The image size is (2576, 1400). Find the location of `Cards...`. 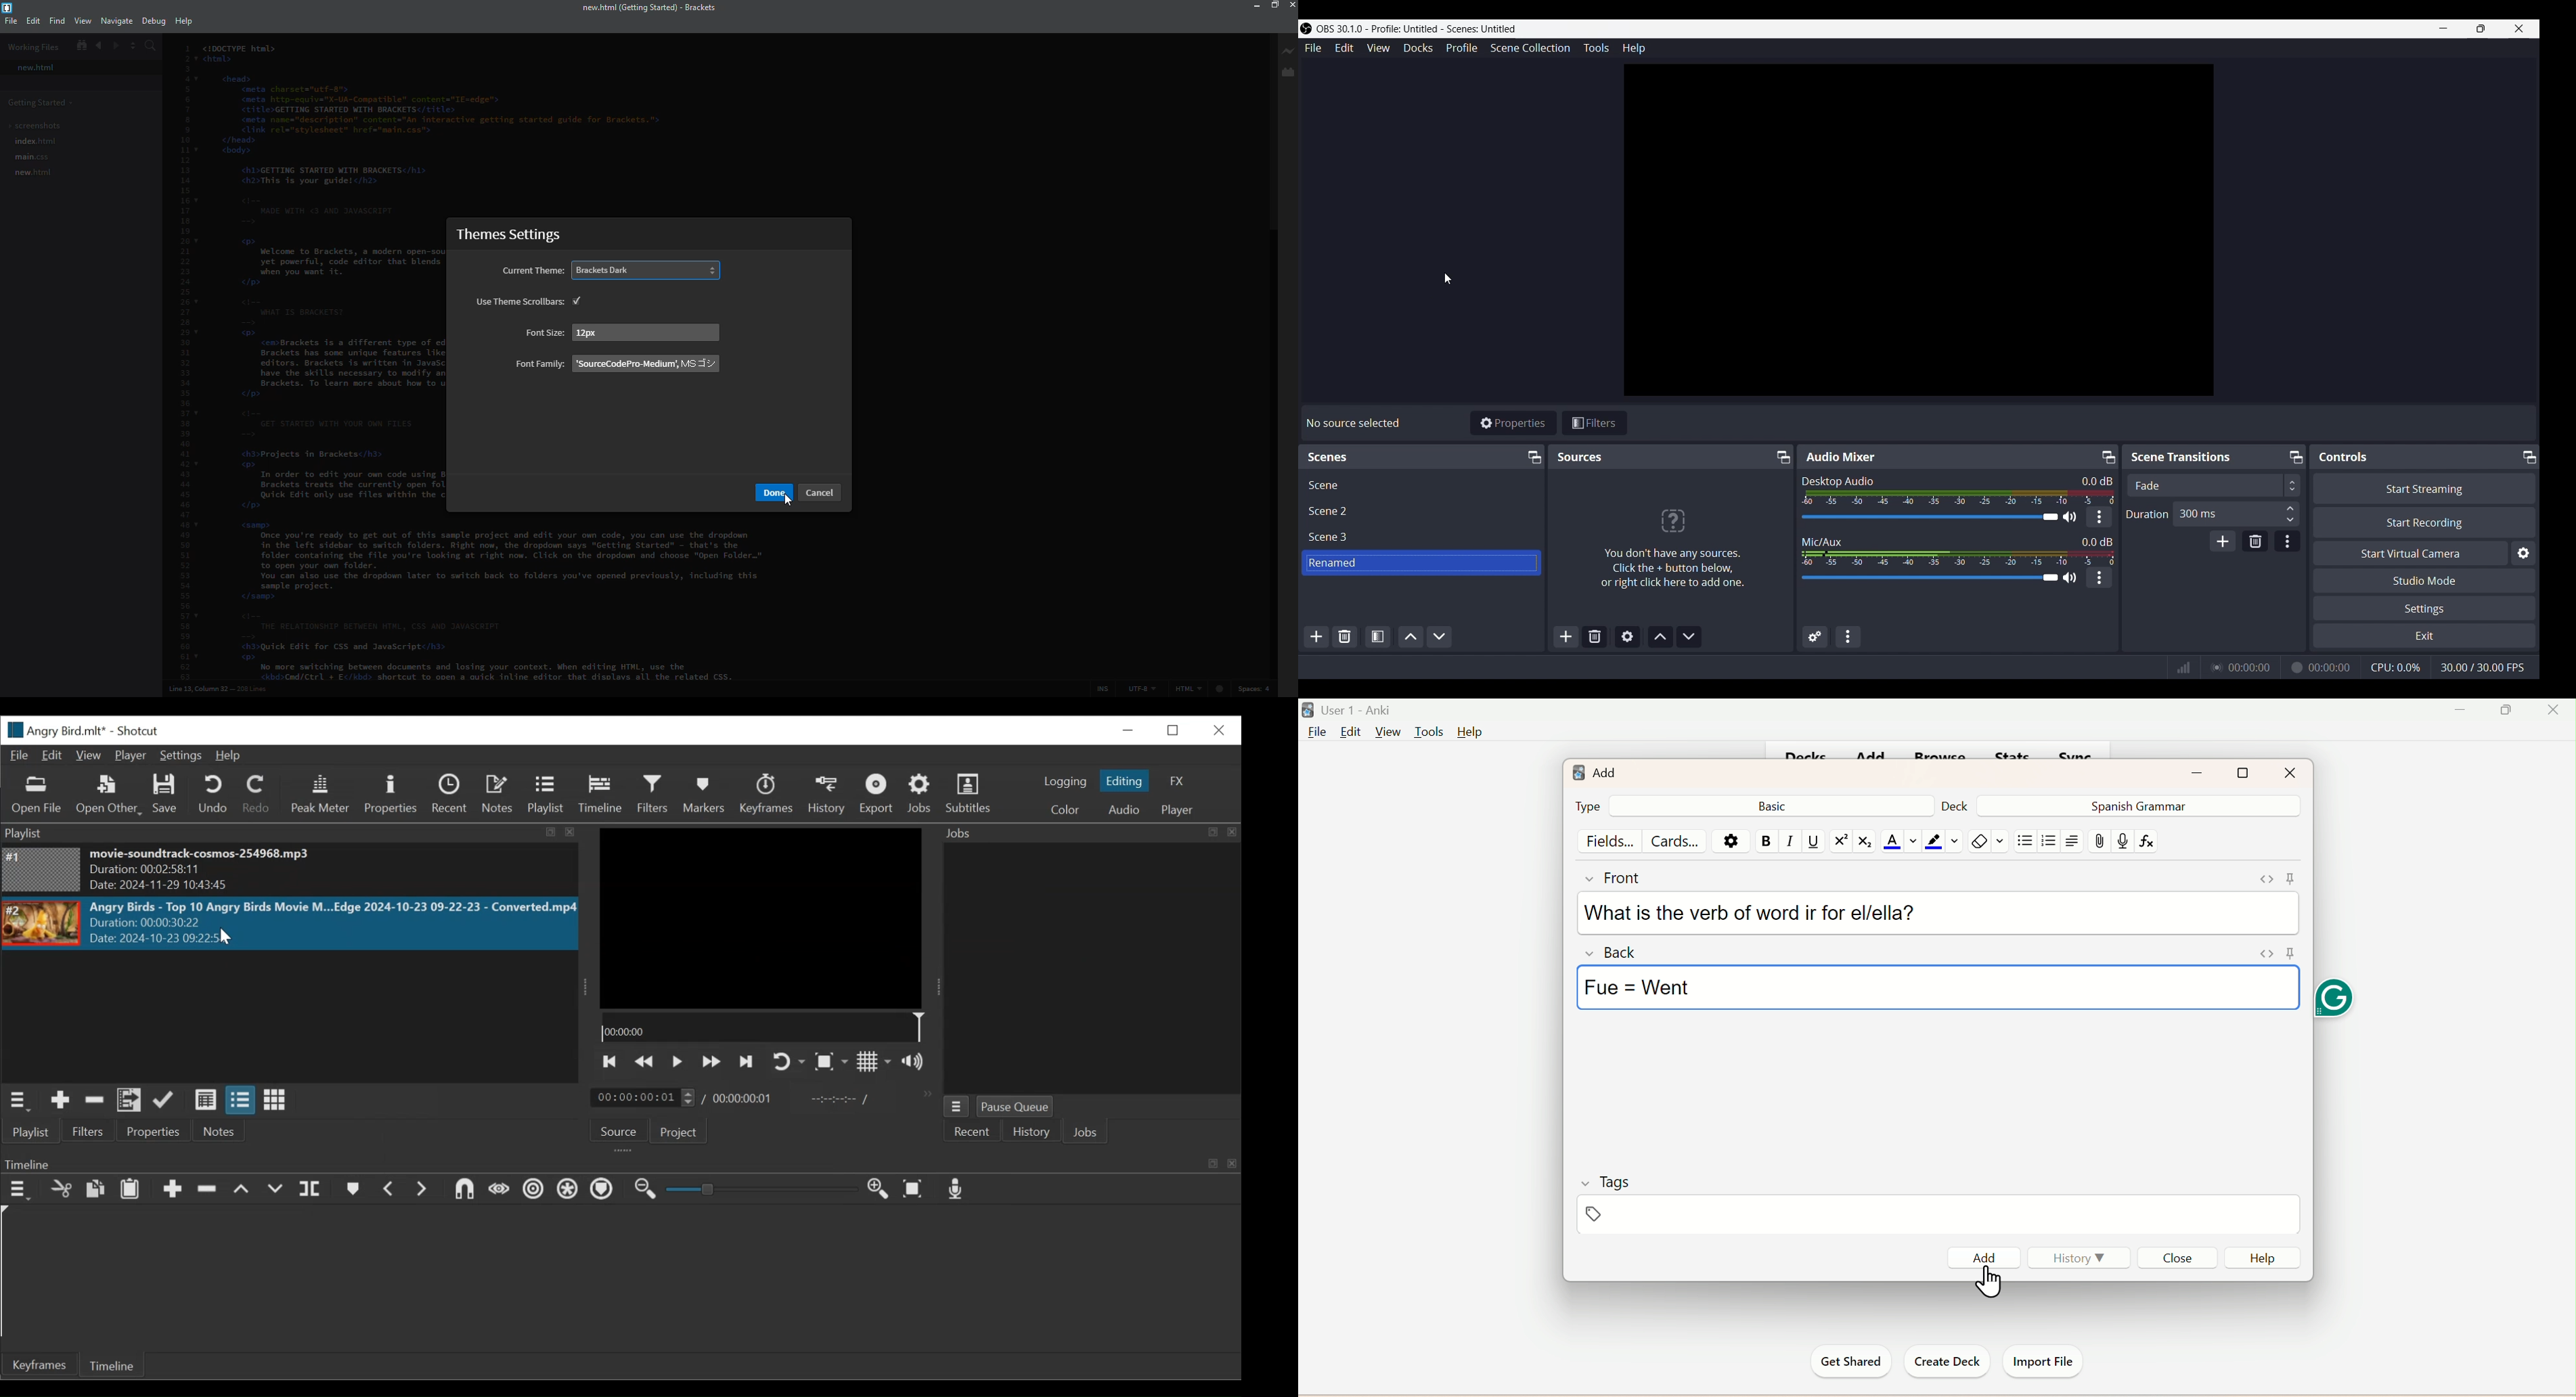

Cards... is located at coordinates (1677, 840).